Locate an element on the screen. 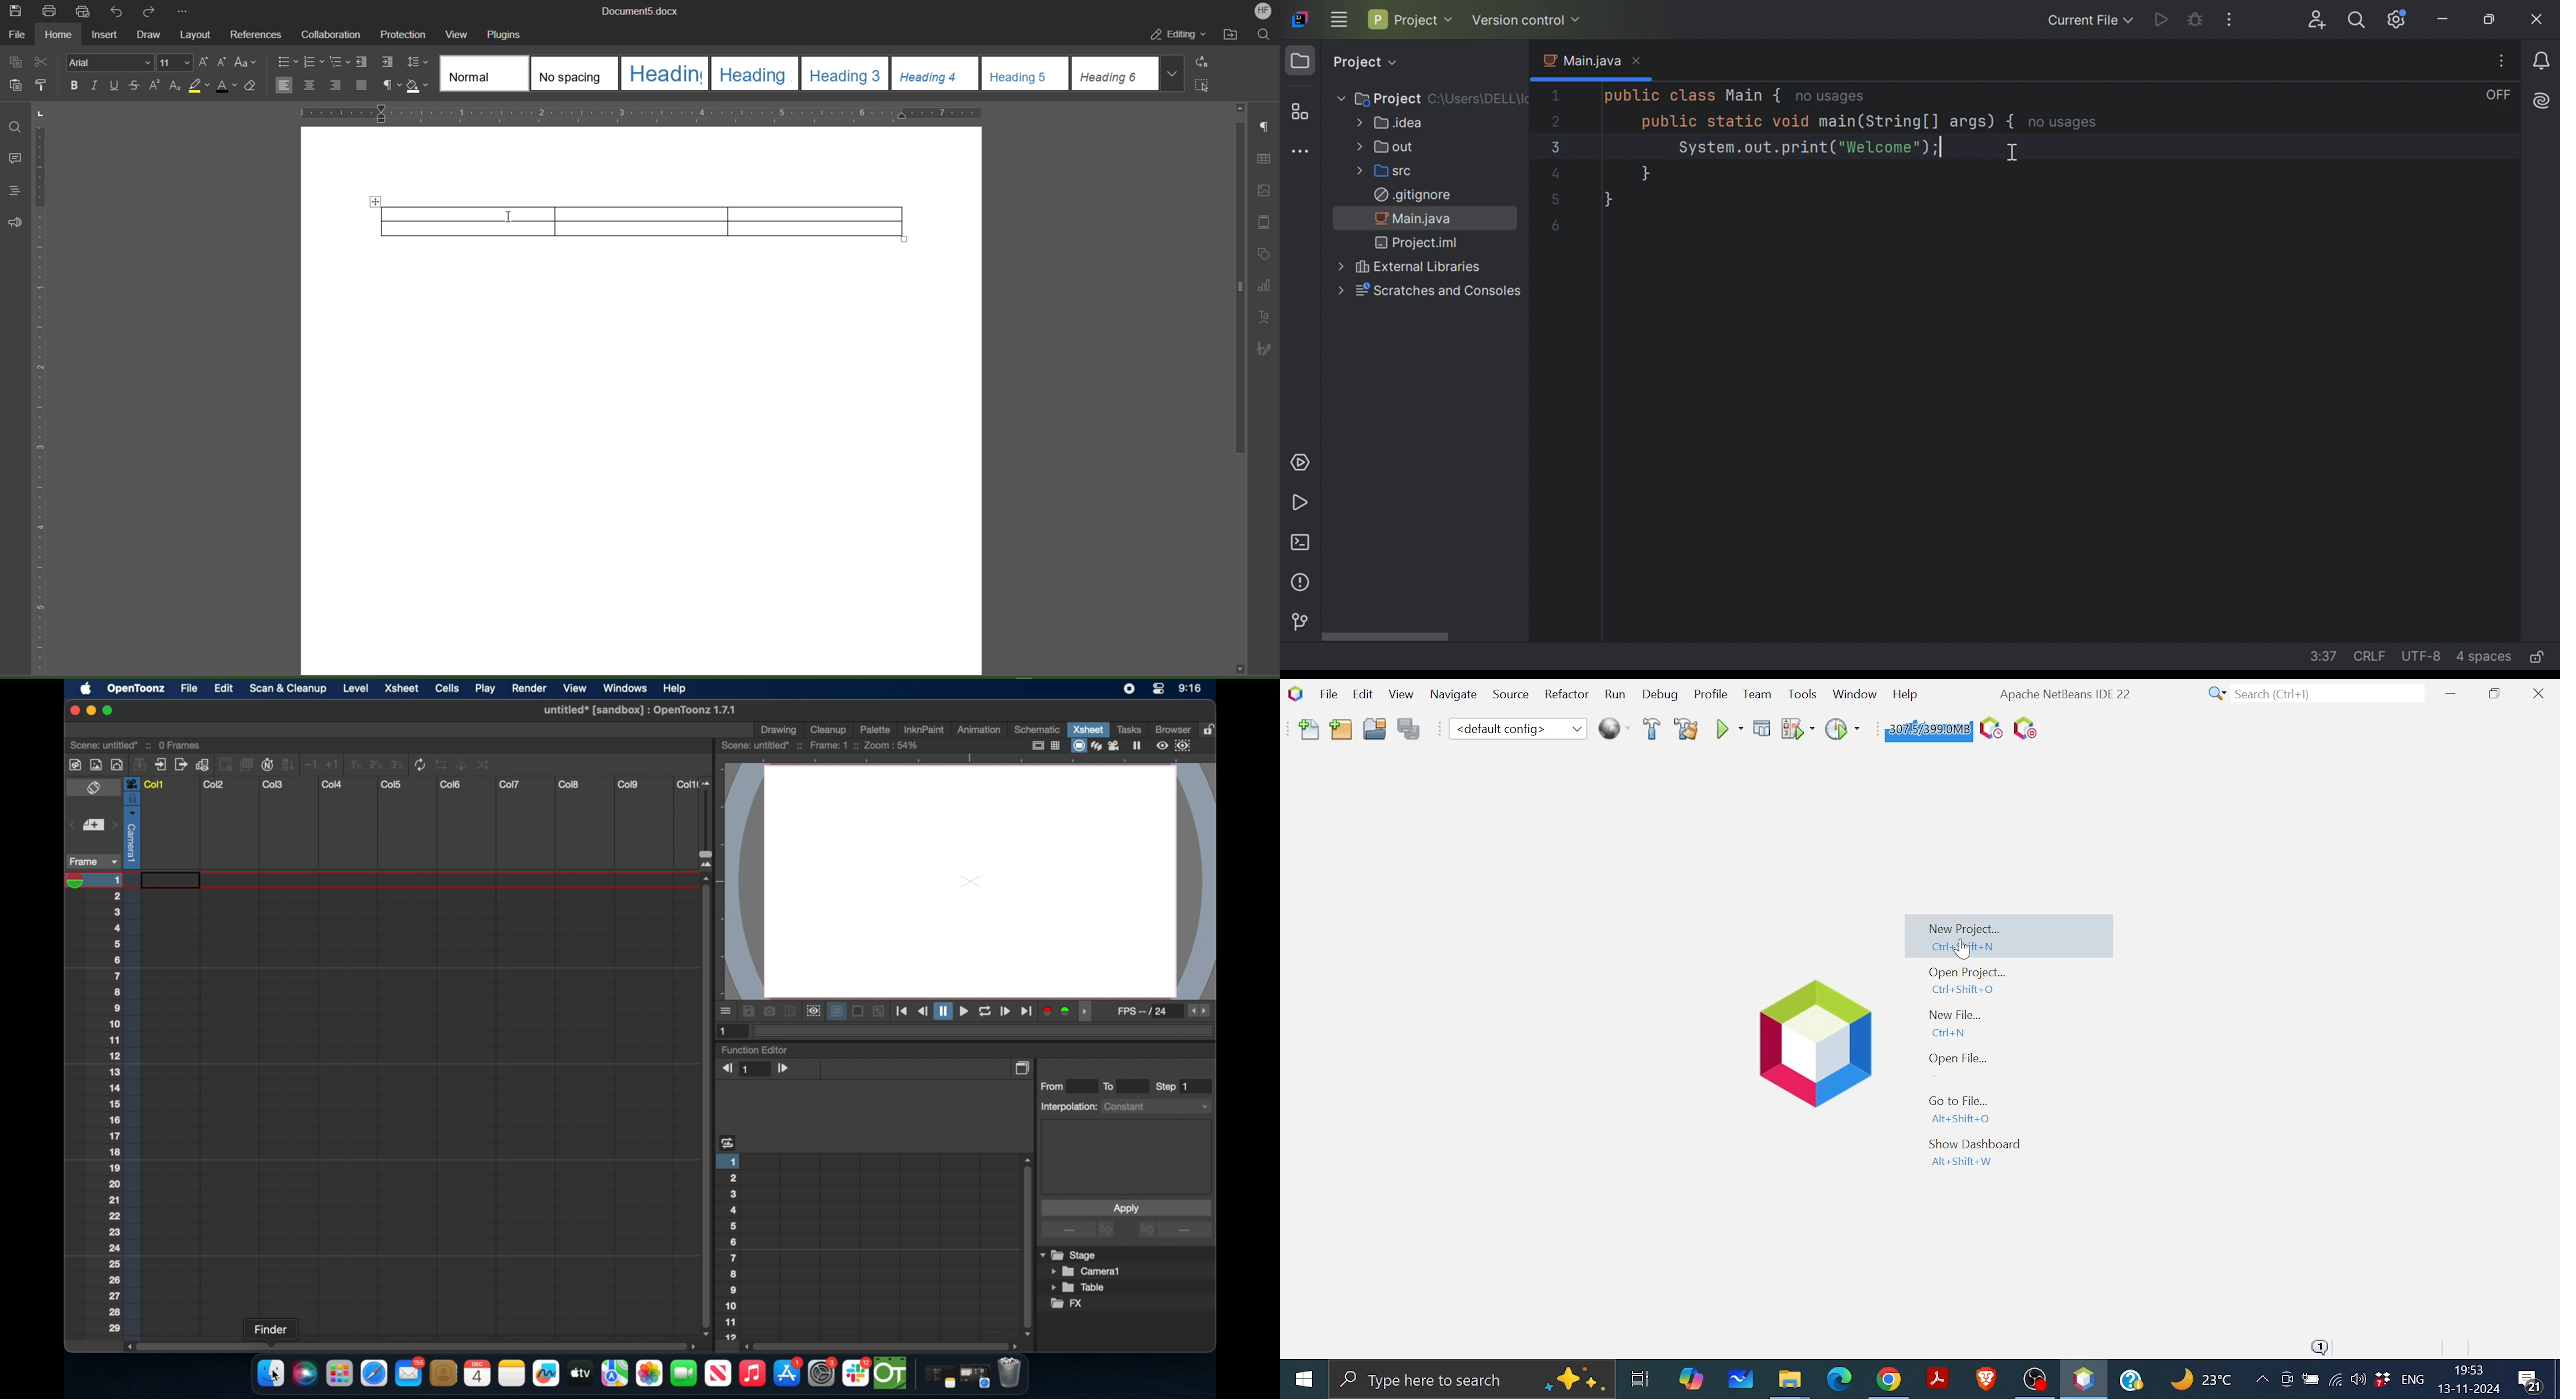 The height and width of the screenshot is (1400, 2576). Copilot is located at coordinates (1693, 1377).